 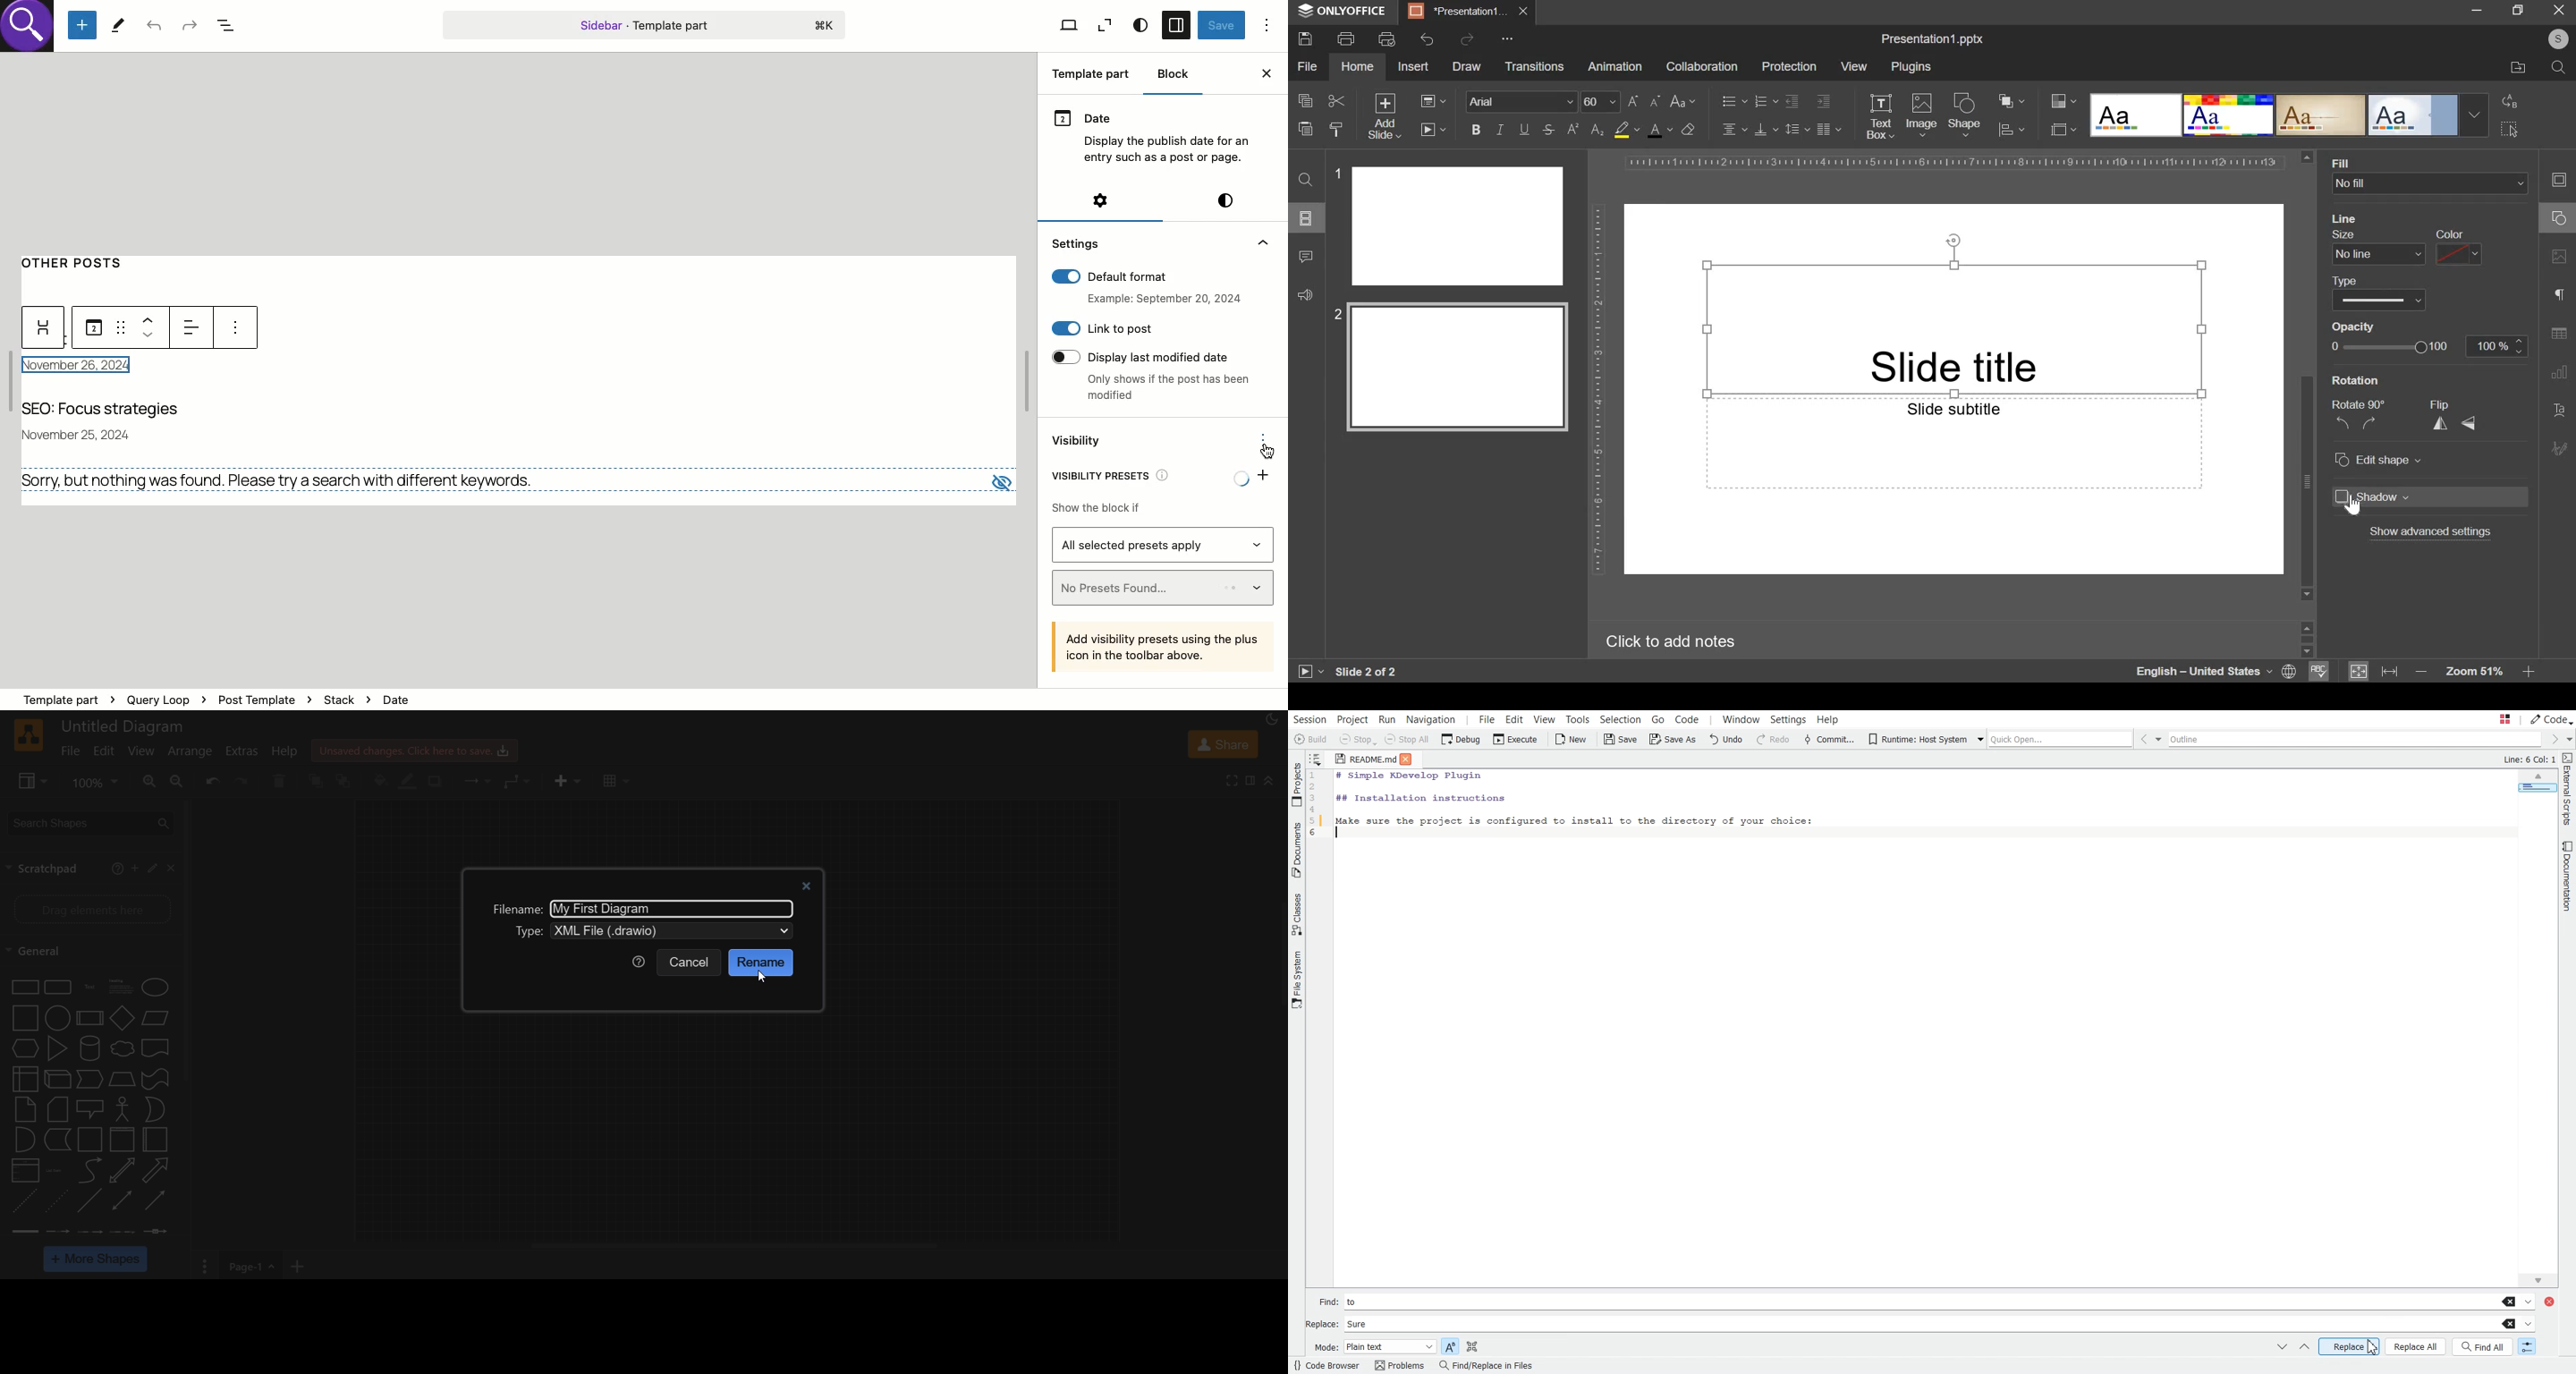 I want to click on cancel, so click(x=690, y=963).